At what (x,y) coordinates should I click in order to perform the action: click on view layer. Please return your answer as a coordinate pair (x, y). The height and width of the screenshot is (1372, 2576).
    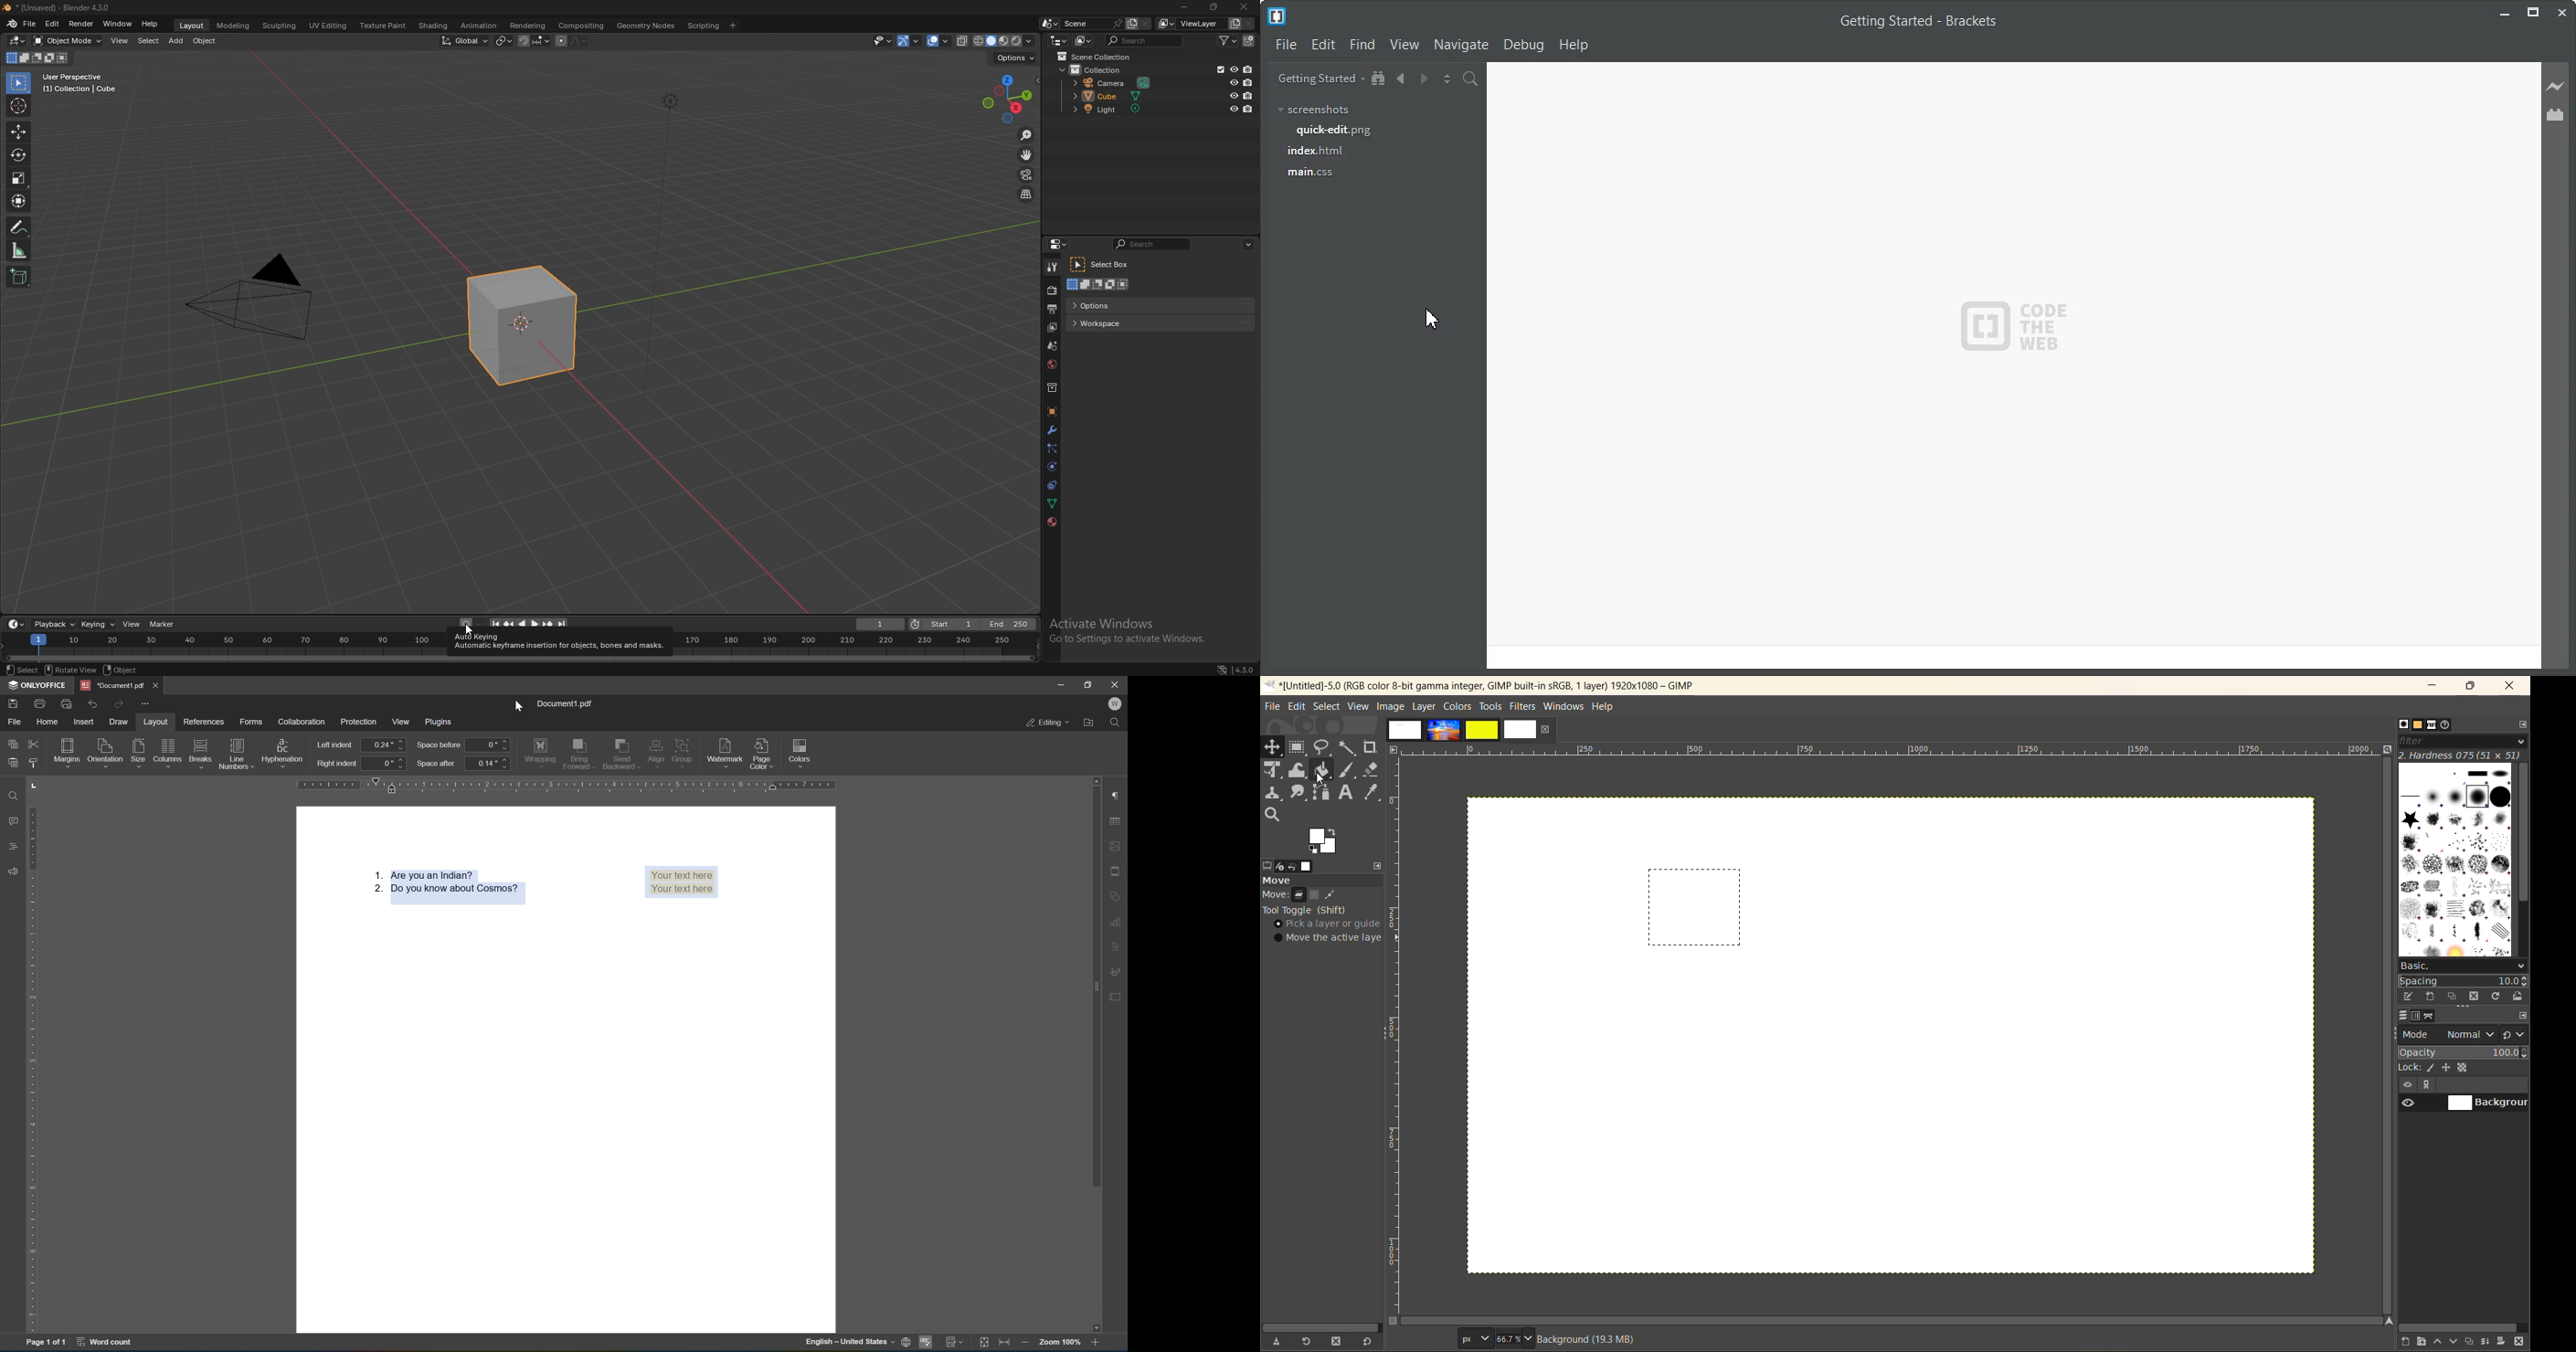
    Looking at the image, I should click on (1192, 24).